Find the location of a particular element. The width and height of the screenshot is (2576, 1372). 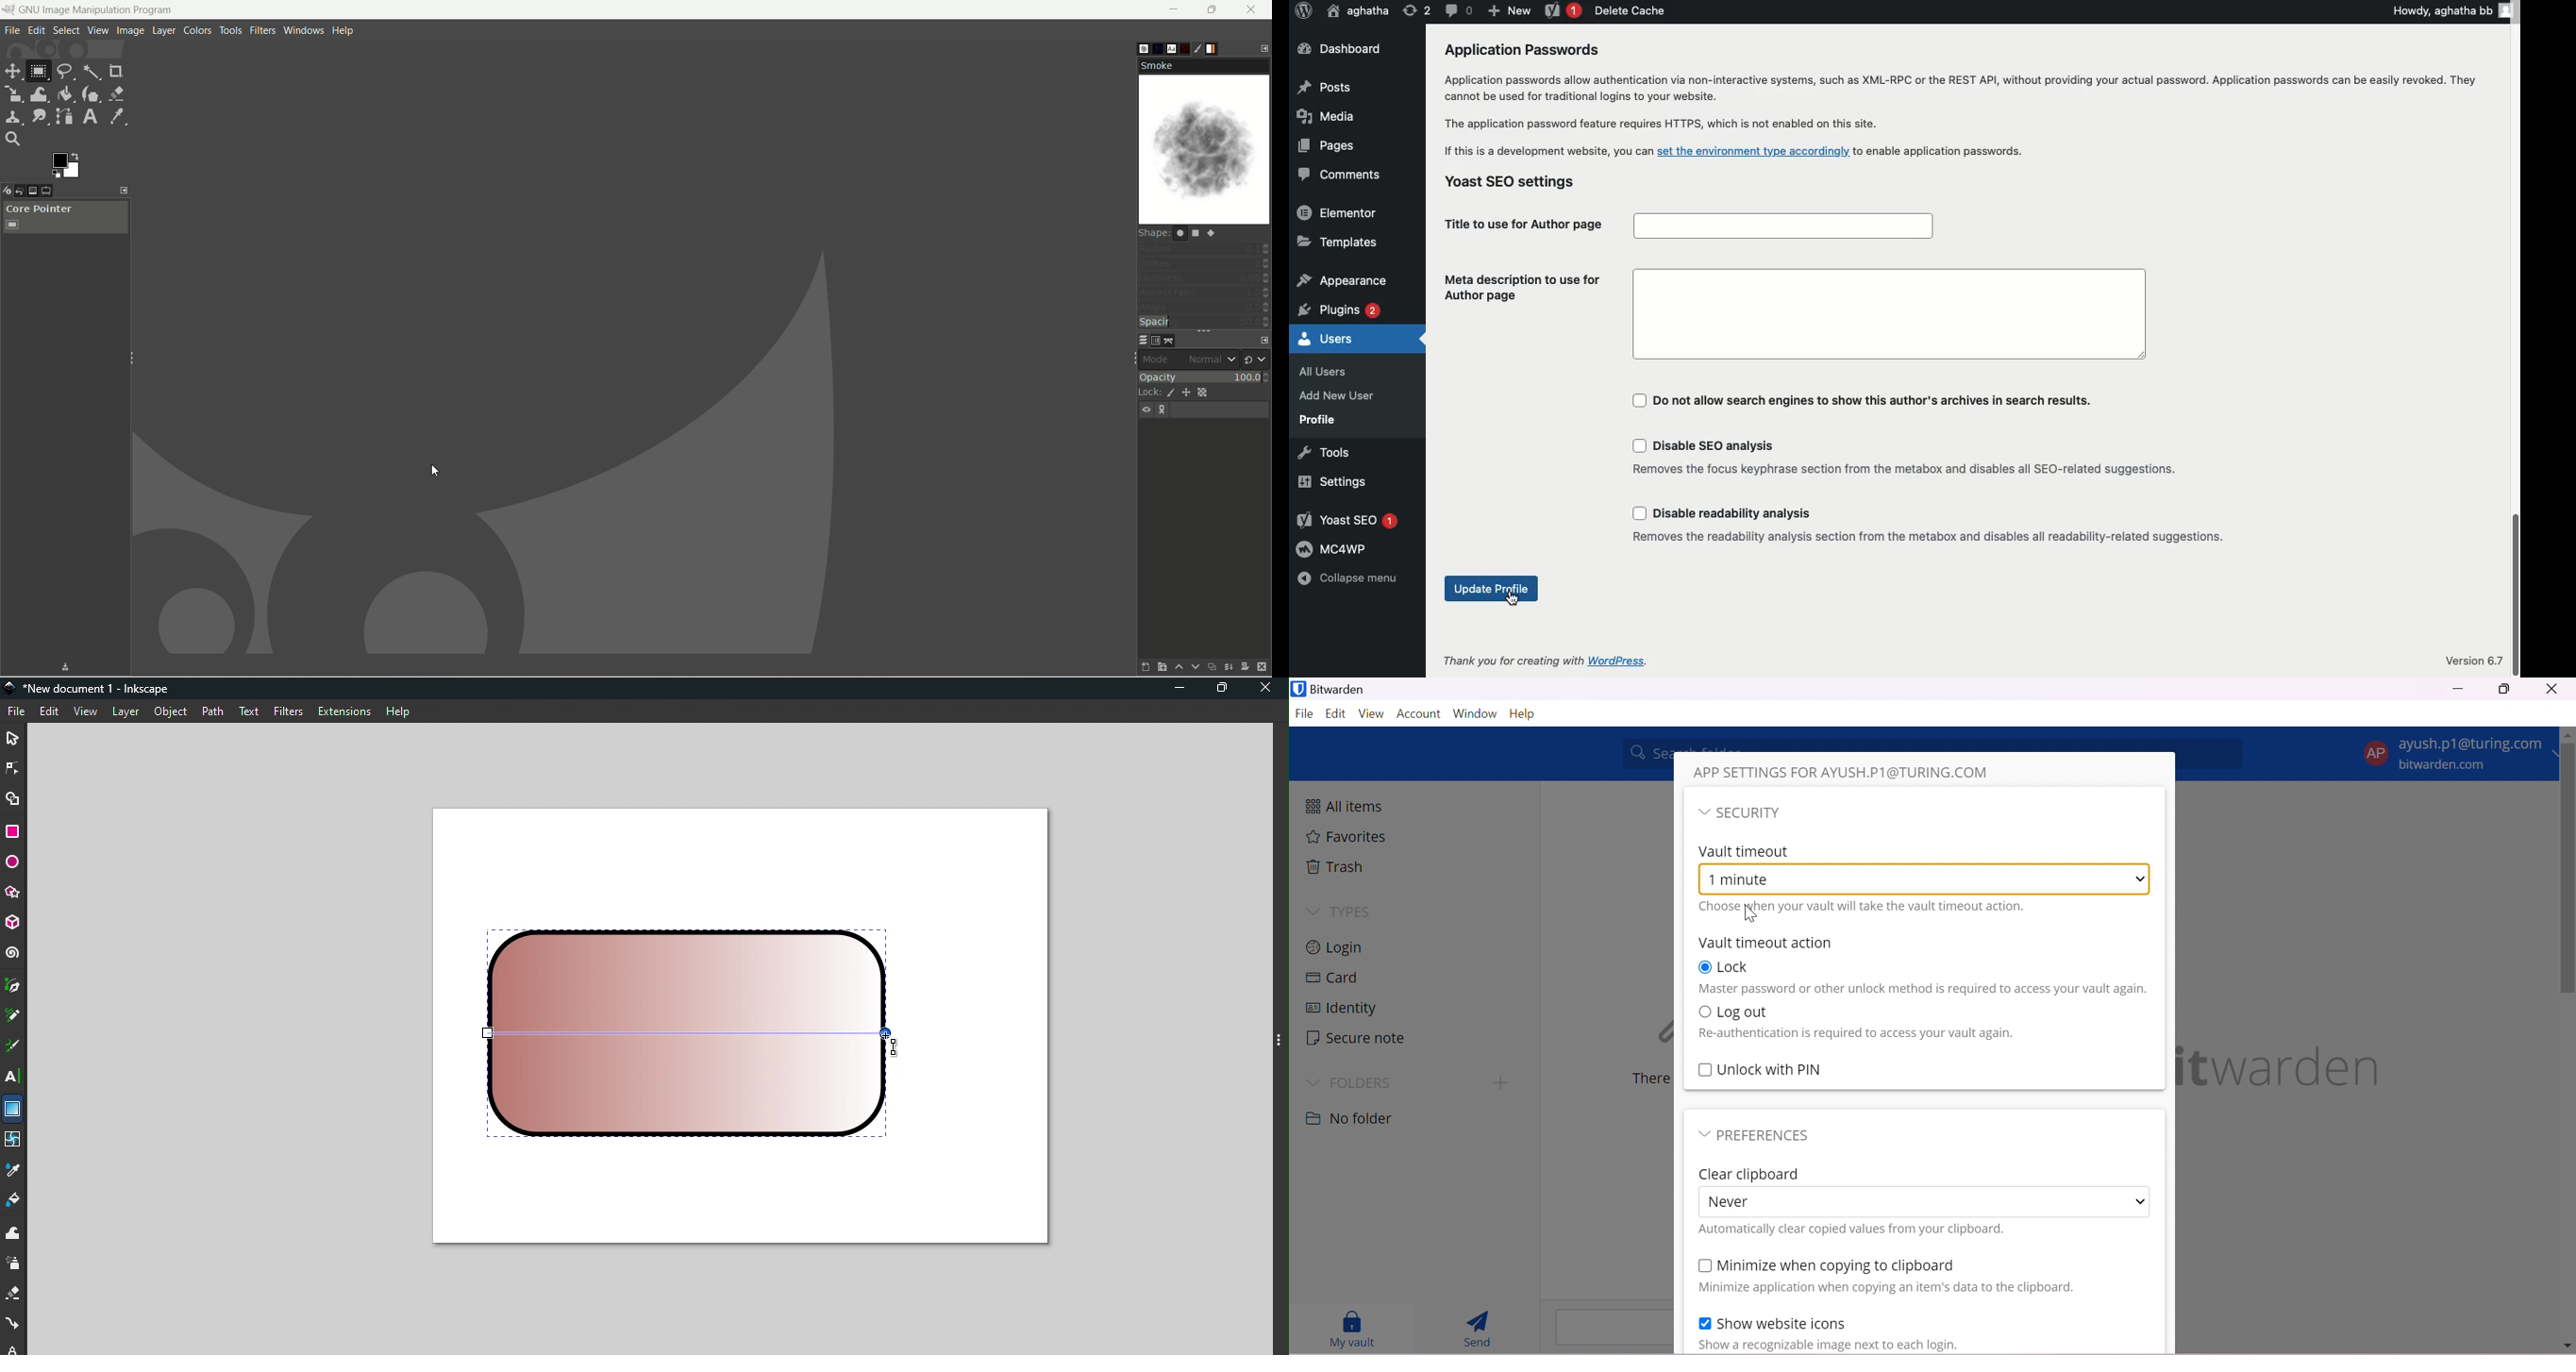

If this is a development website, you can set the environment type accordingly. to enable application password. is located at coordinates (1701, 153).